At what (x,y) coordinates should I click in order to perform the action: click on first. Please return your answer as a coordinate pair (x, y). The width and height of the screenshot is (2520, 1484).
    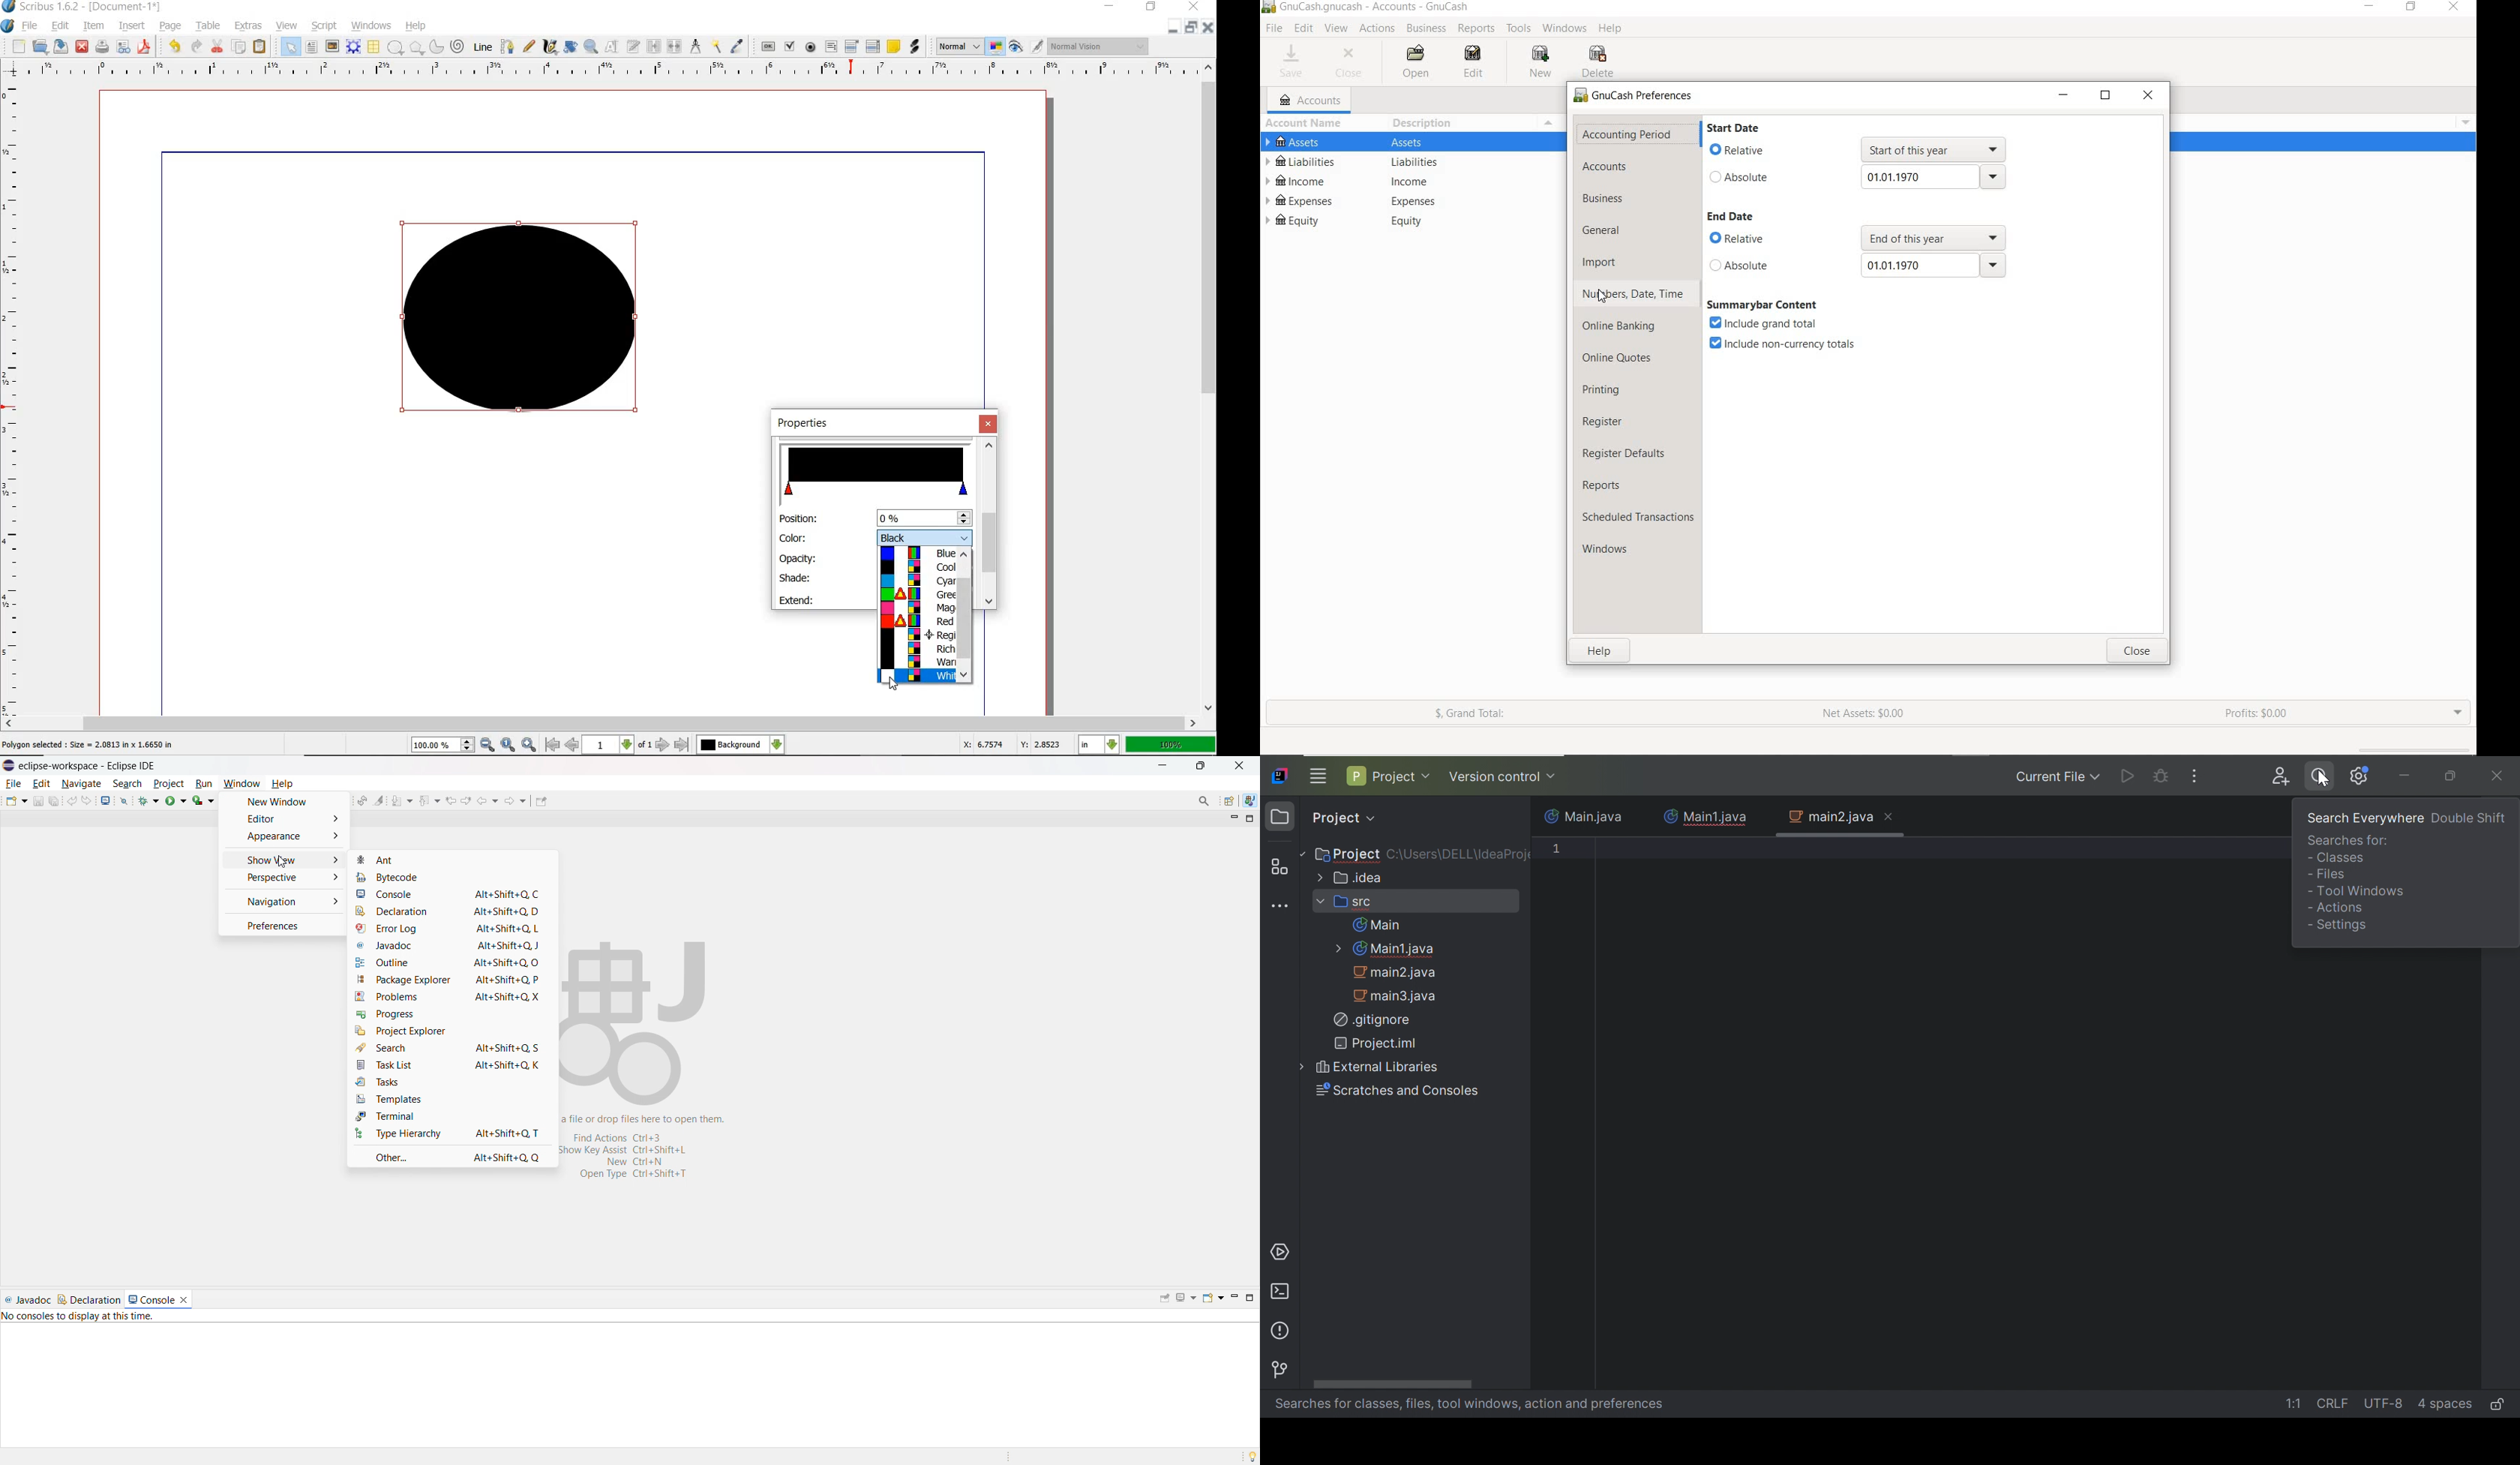
    Looking at the image, I should click on (552, 745).